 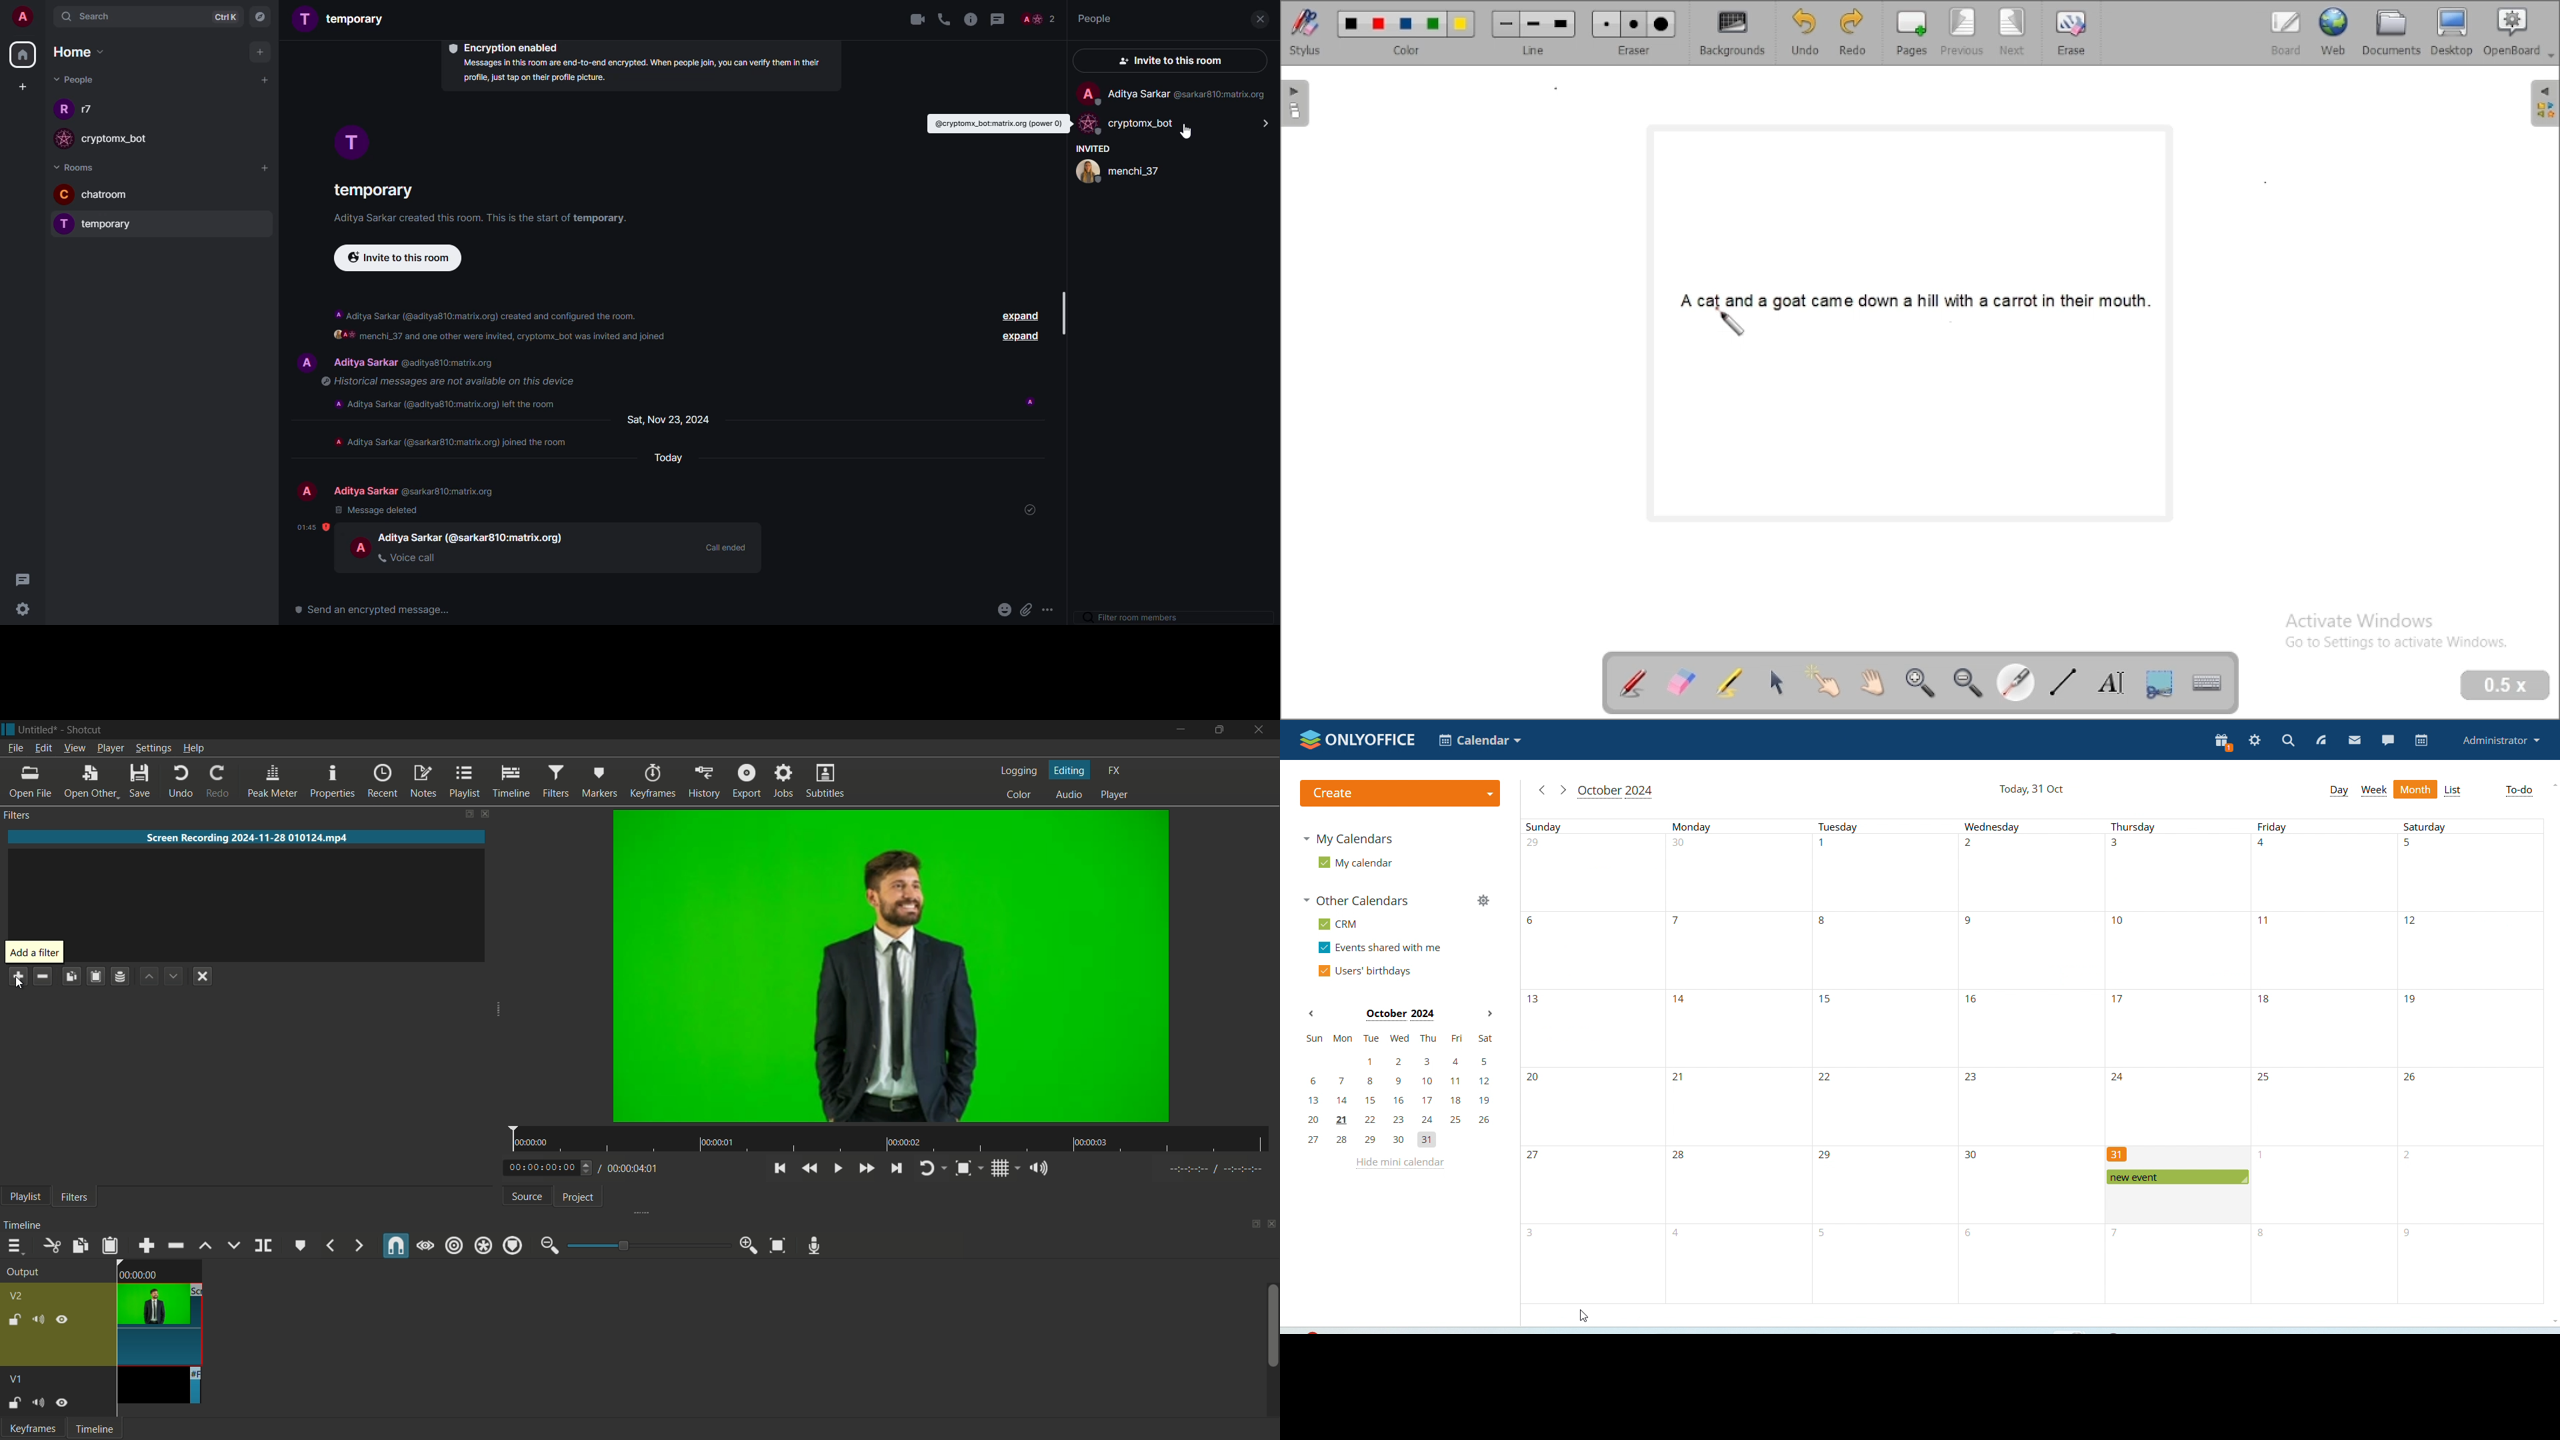 What do you see at coordinates (526, 1196) in the screenshot?
I see `source tab` at bounding box center [526, 1196].